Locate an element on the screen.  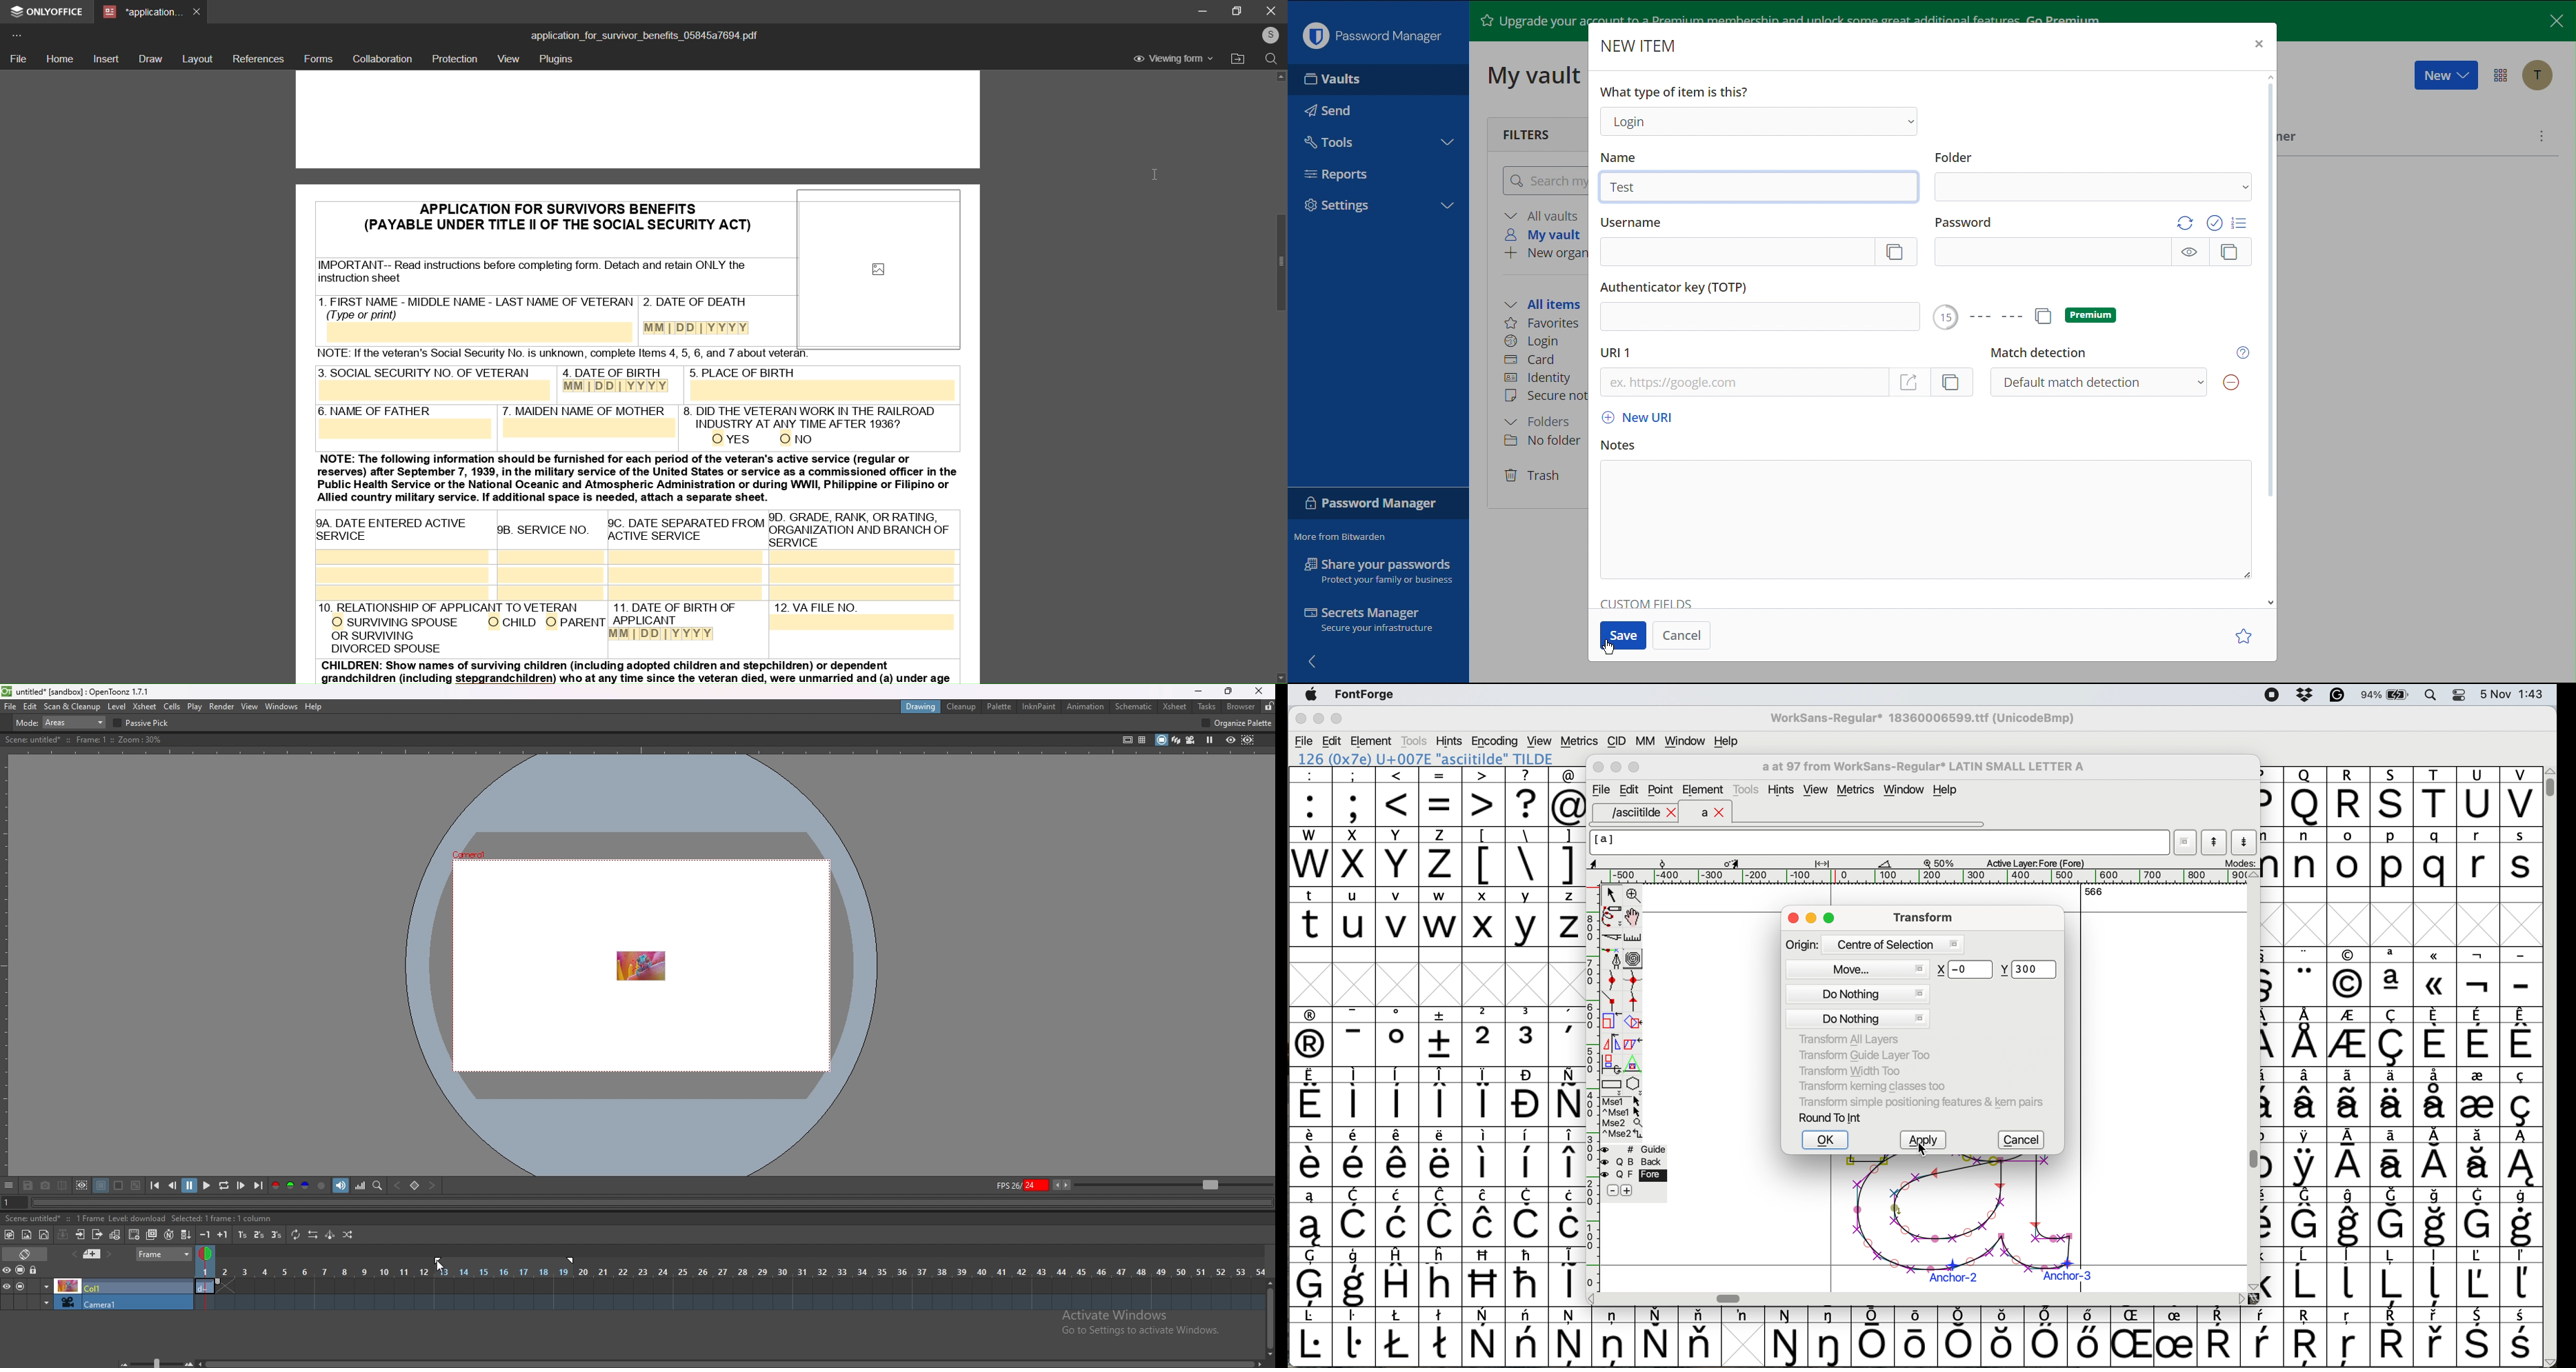
URL  is located at coordinates (1789, 385).